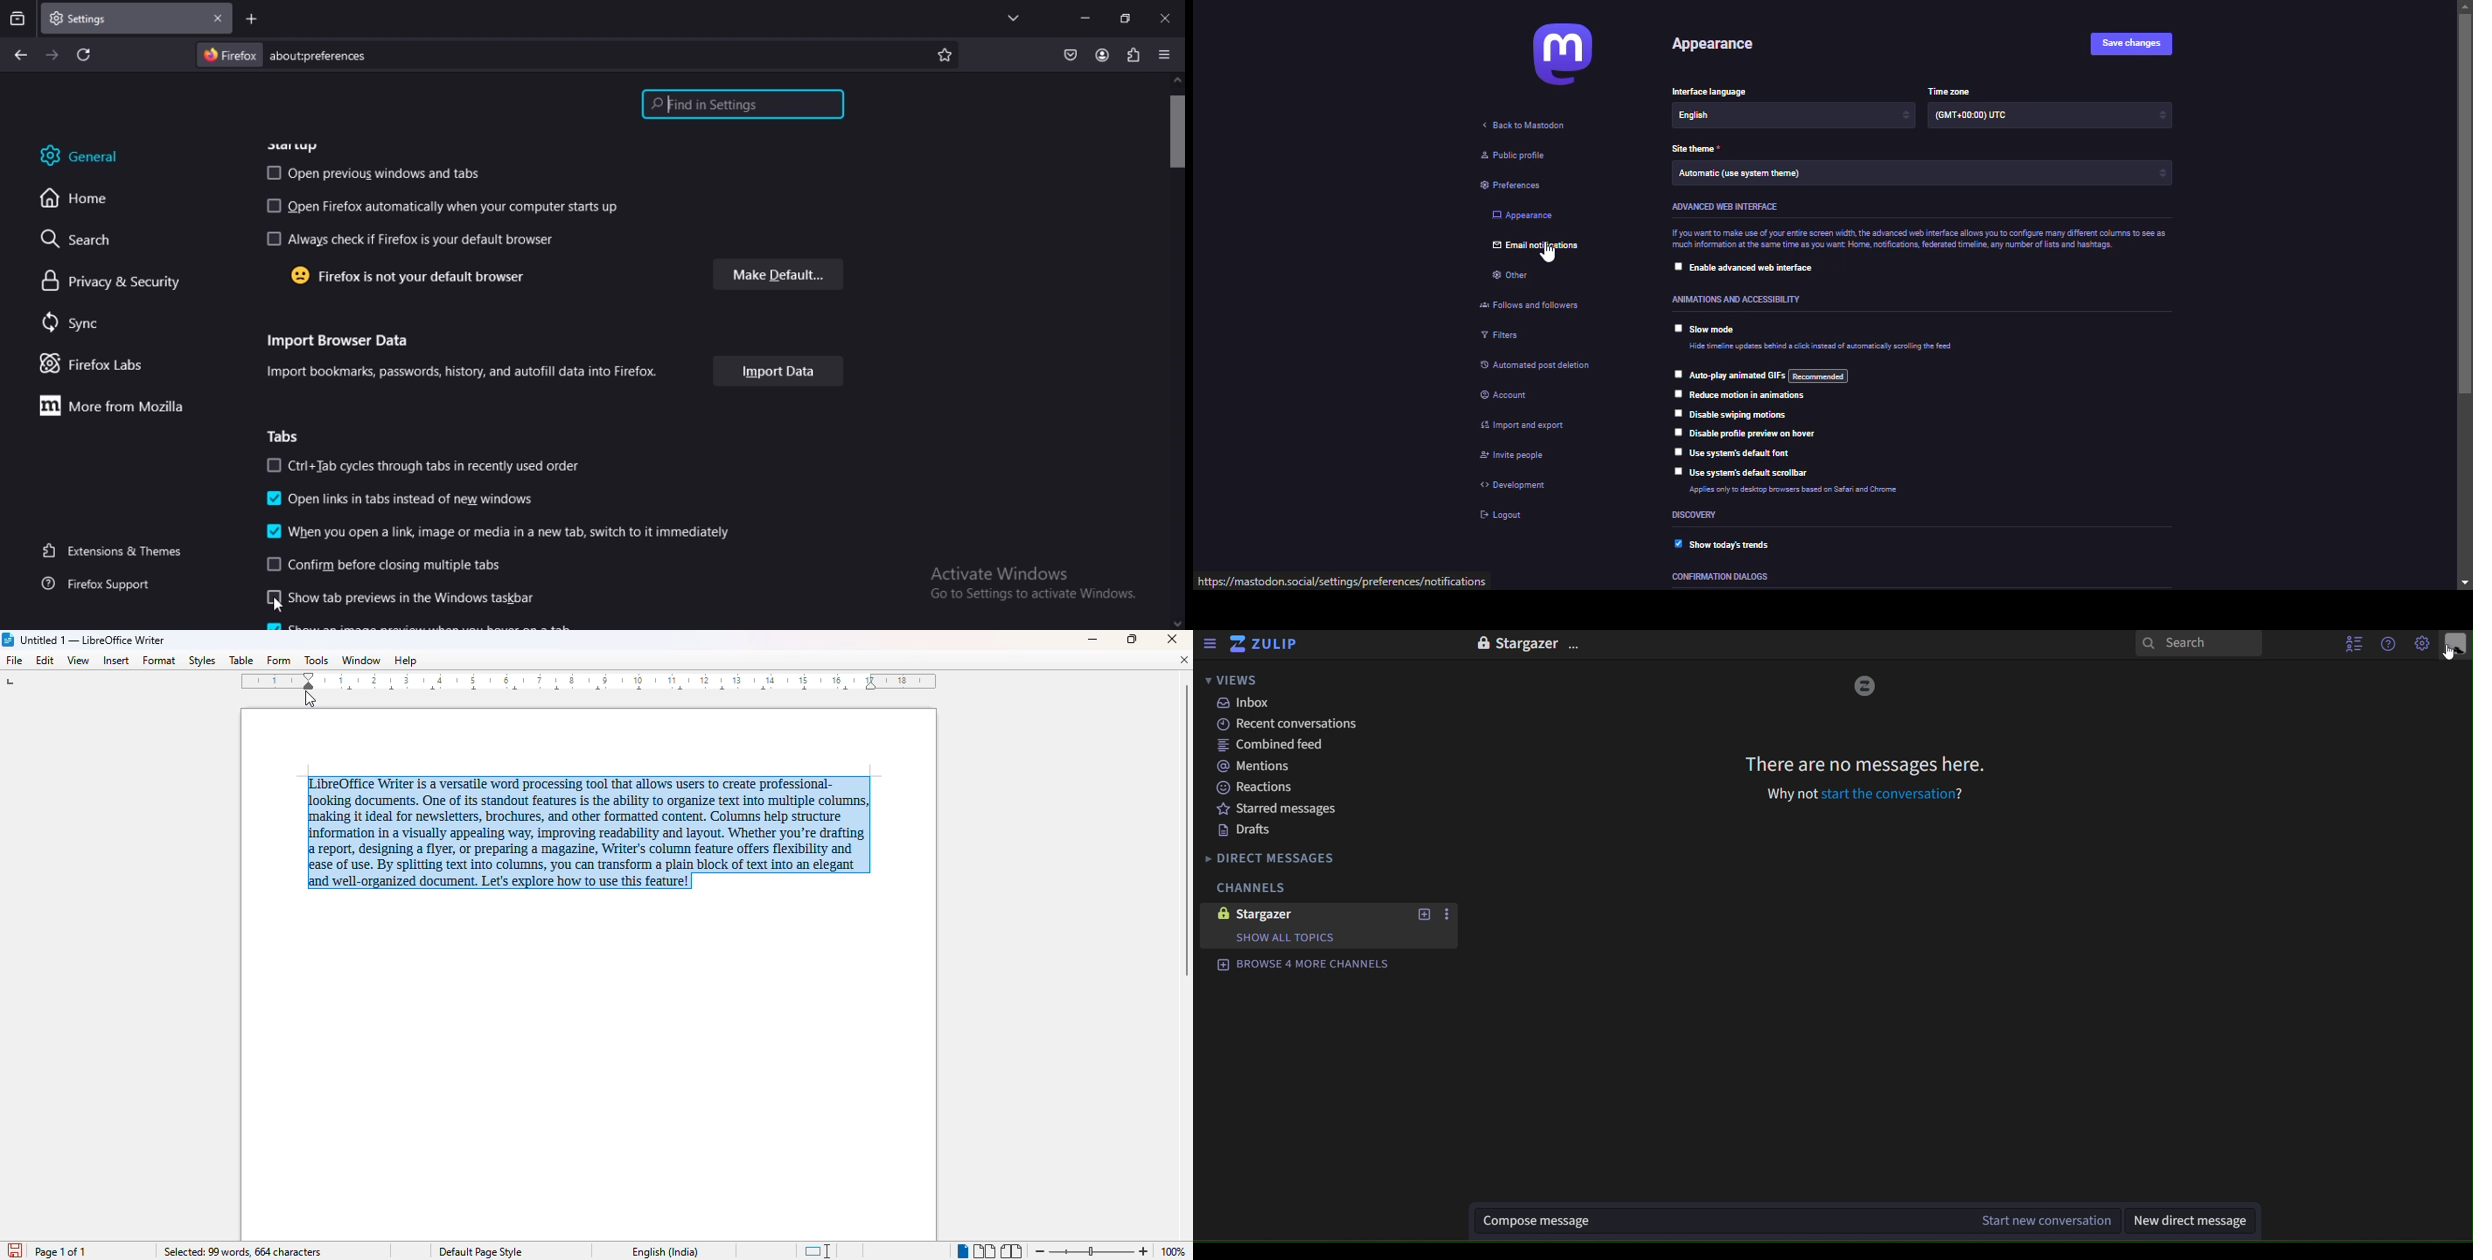  I want to click on theme, so click(1700, 150).